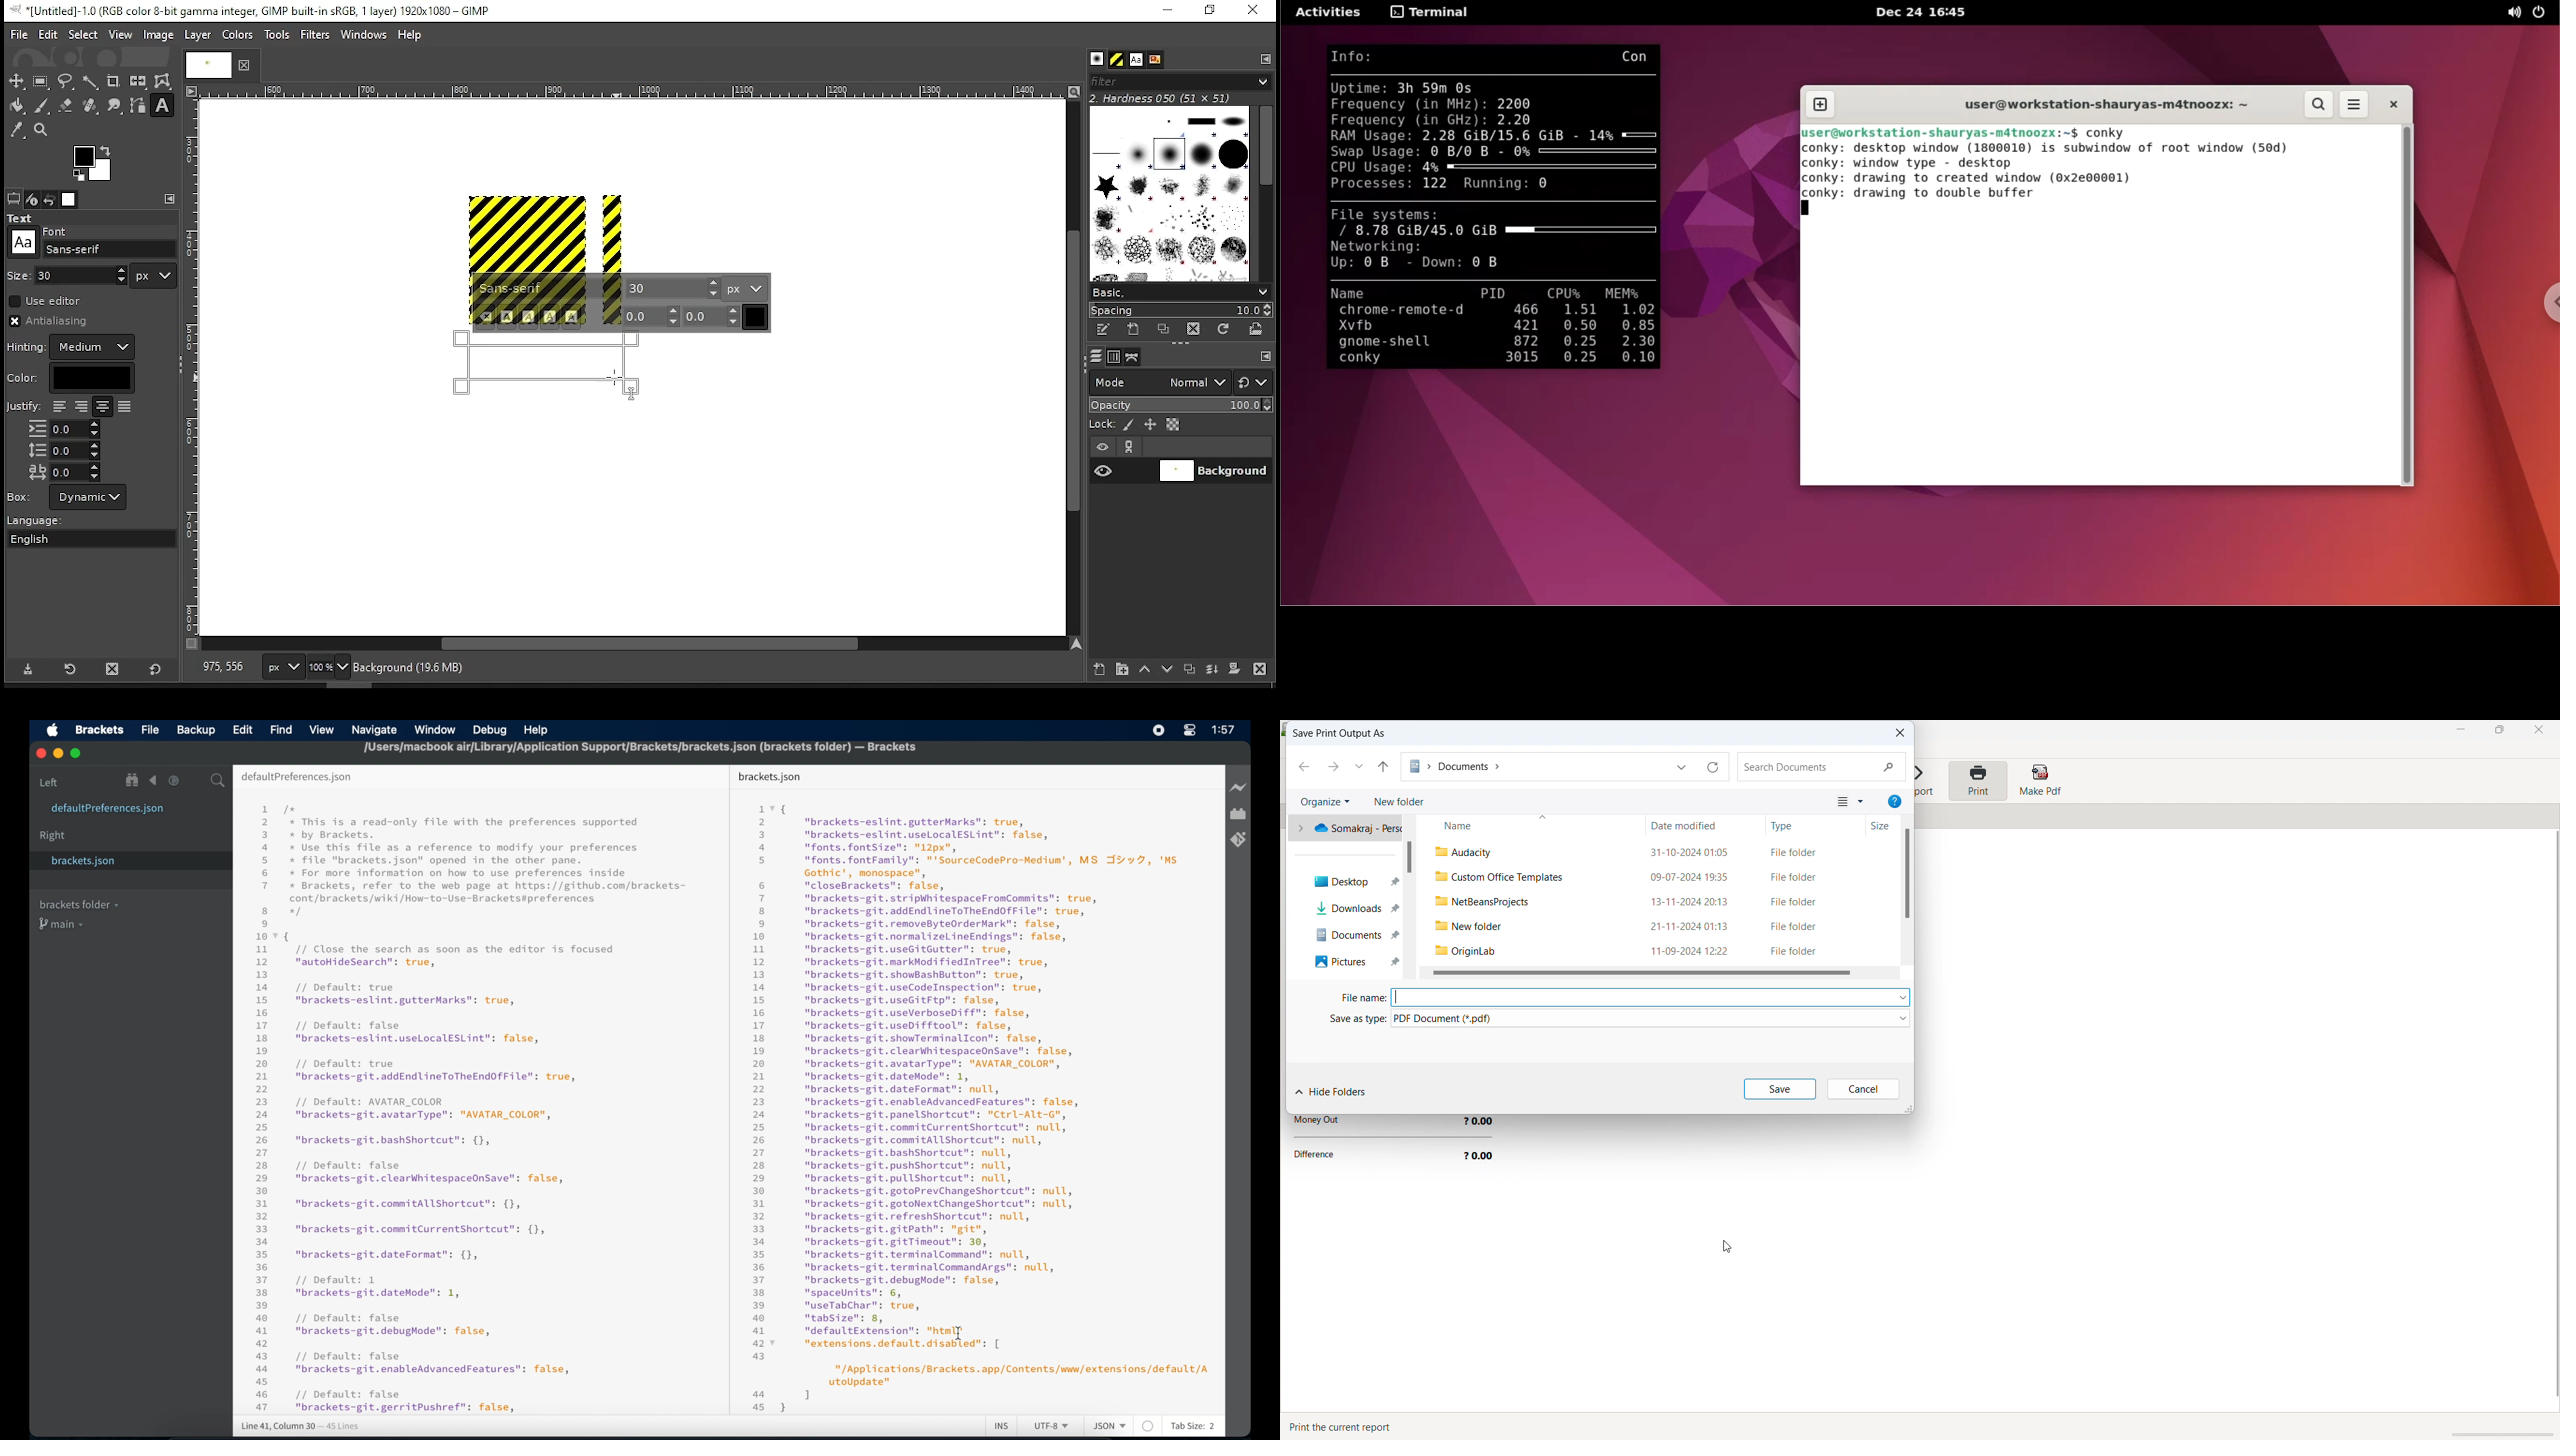 Image resolution: width=2576 pixels, height=1456 pixels. What do you see at coordinates (1102, 331) in the screenshot?
I see `edit this brush` at bounding box center [1102, 331].